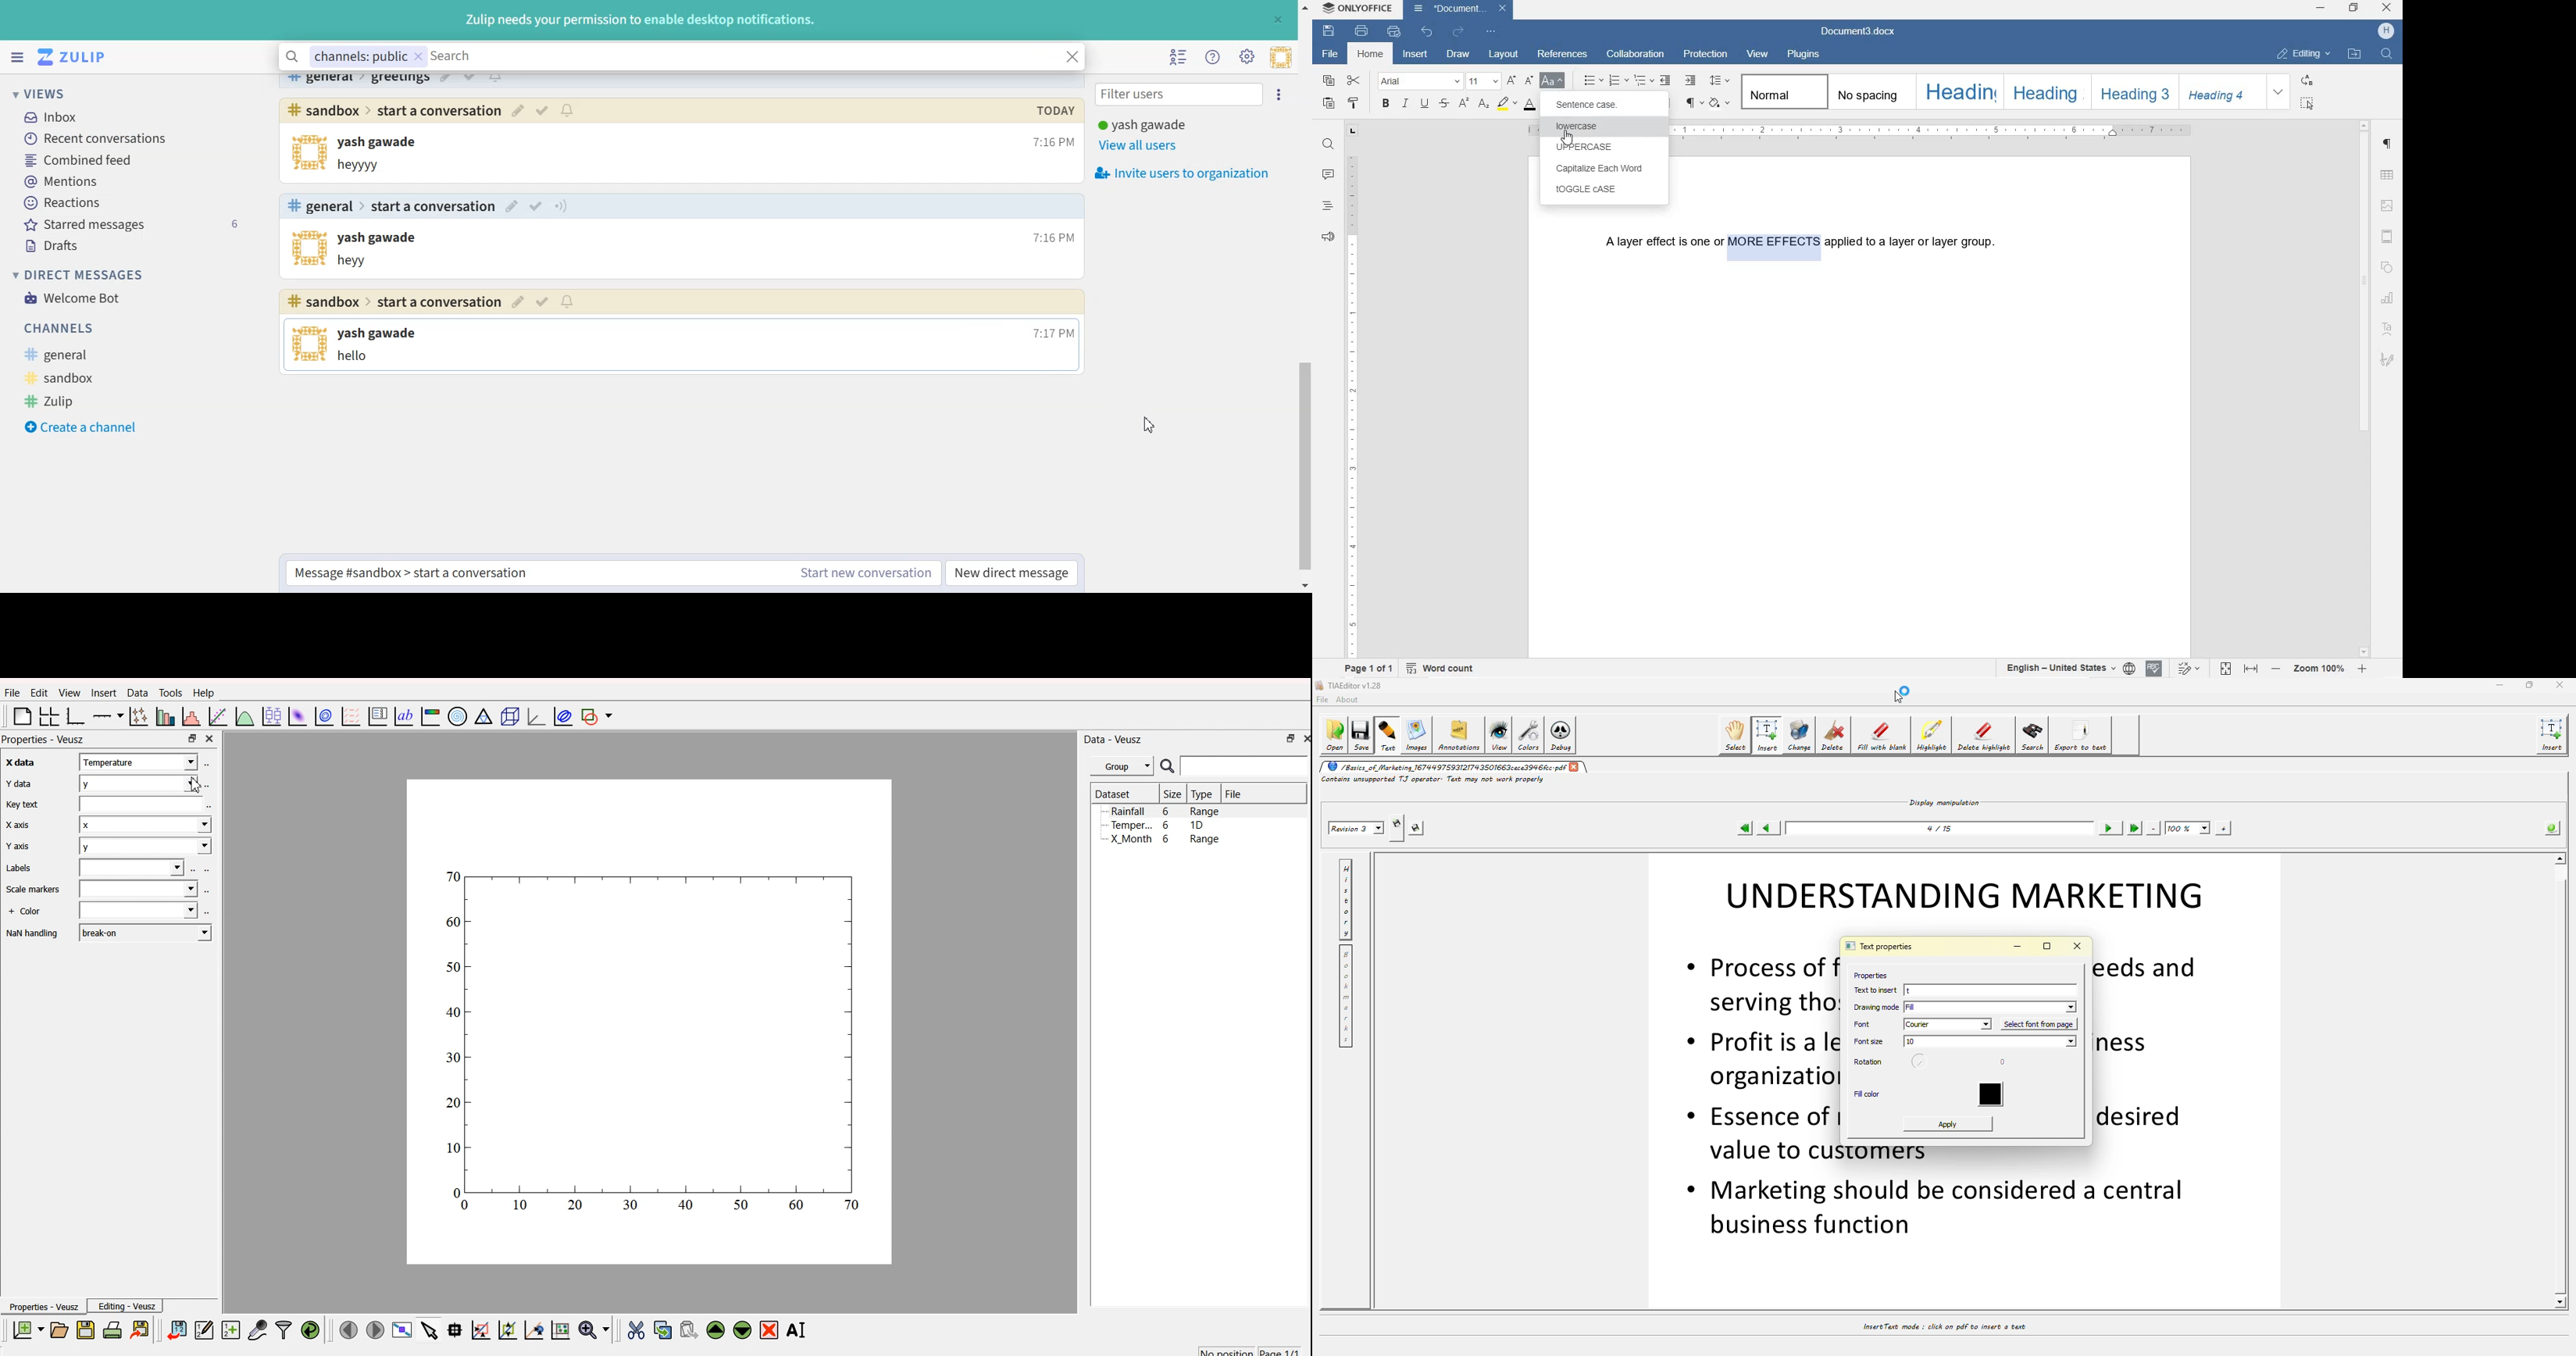 The width and height of the screenshot is (2576, 1372). Describe the element at coordinates (2308, 103) in the screenshot. I see `SELECT ALL` at that location.